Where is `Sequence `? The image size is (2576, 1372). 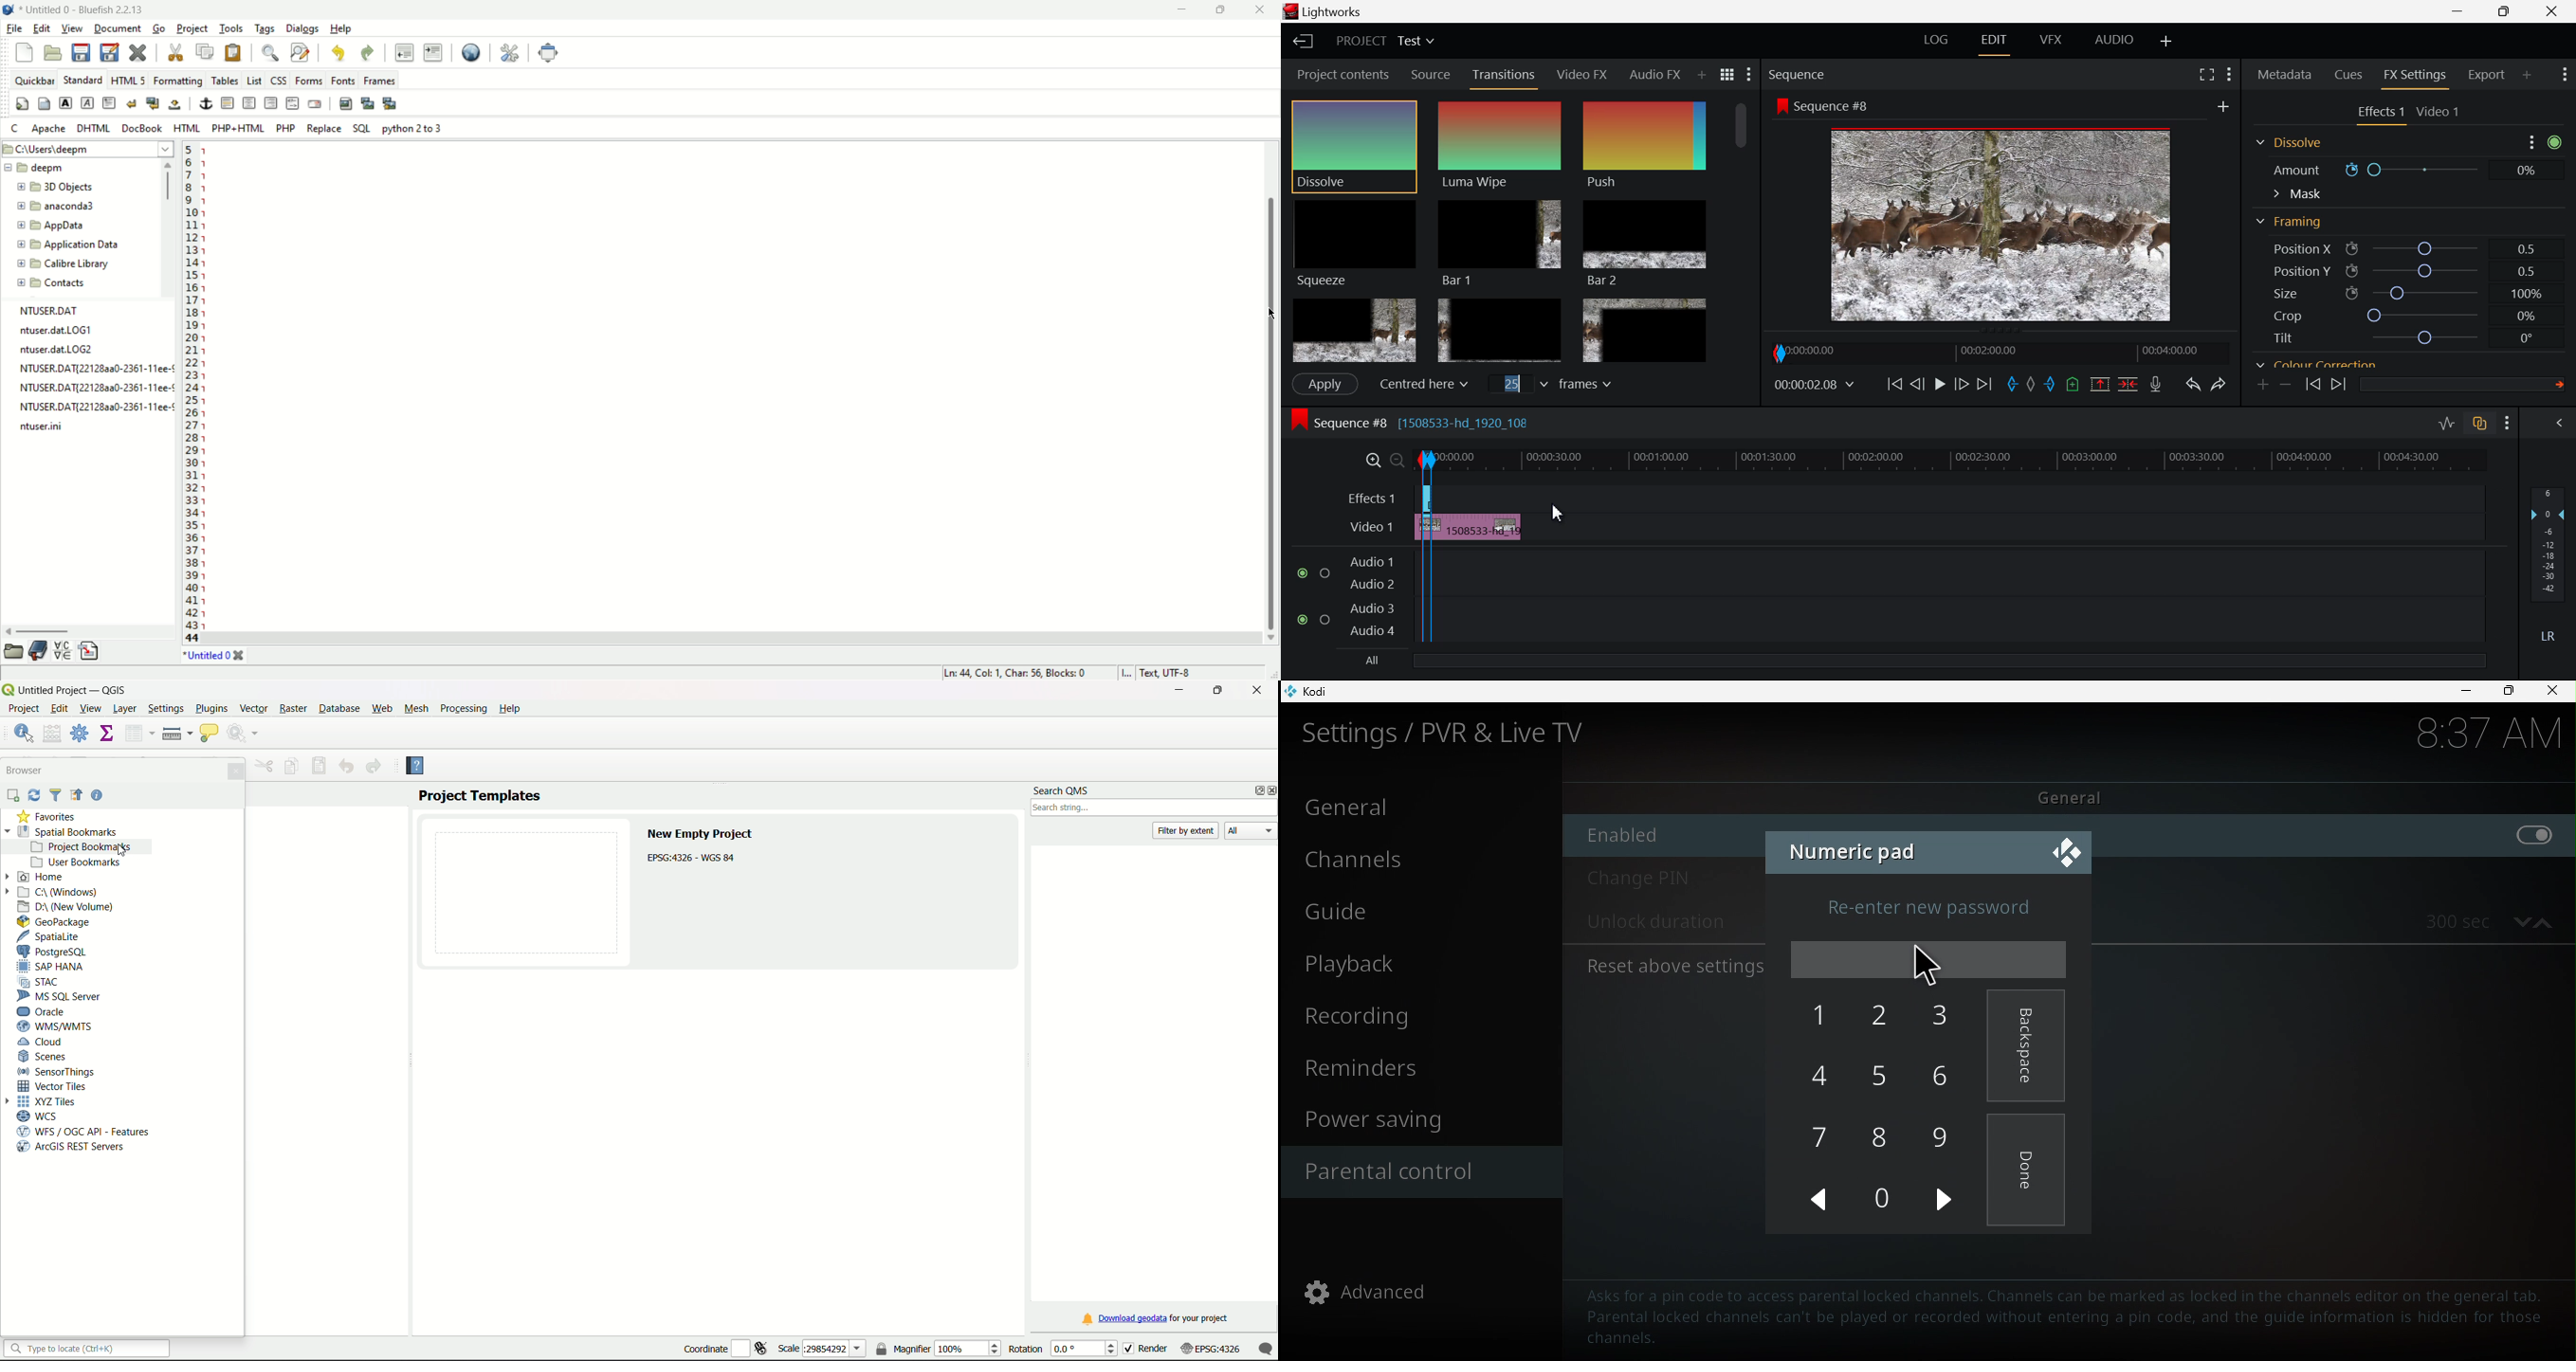
Sequence  is located at coordinates (1800, 75).